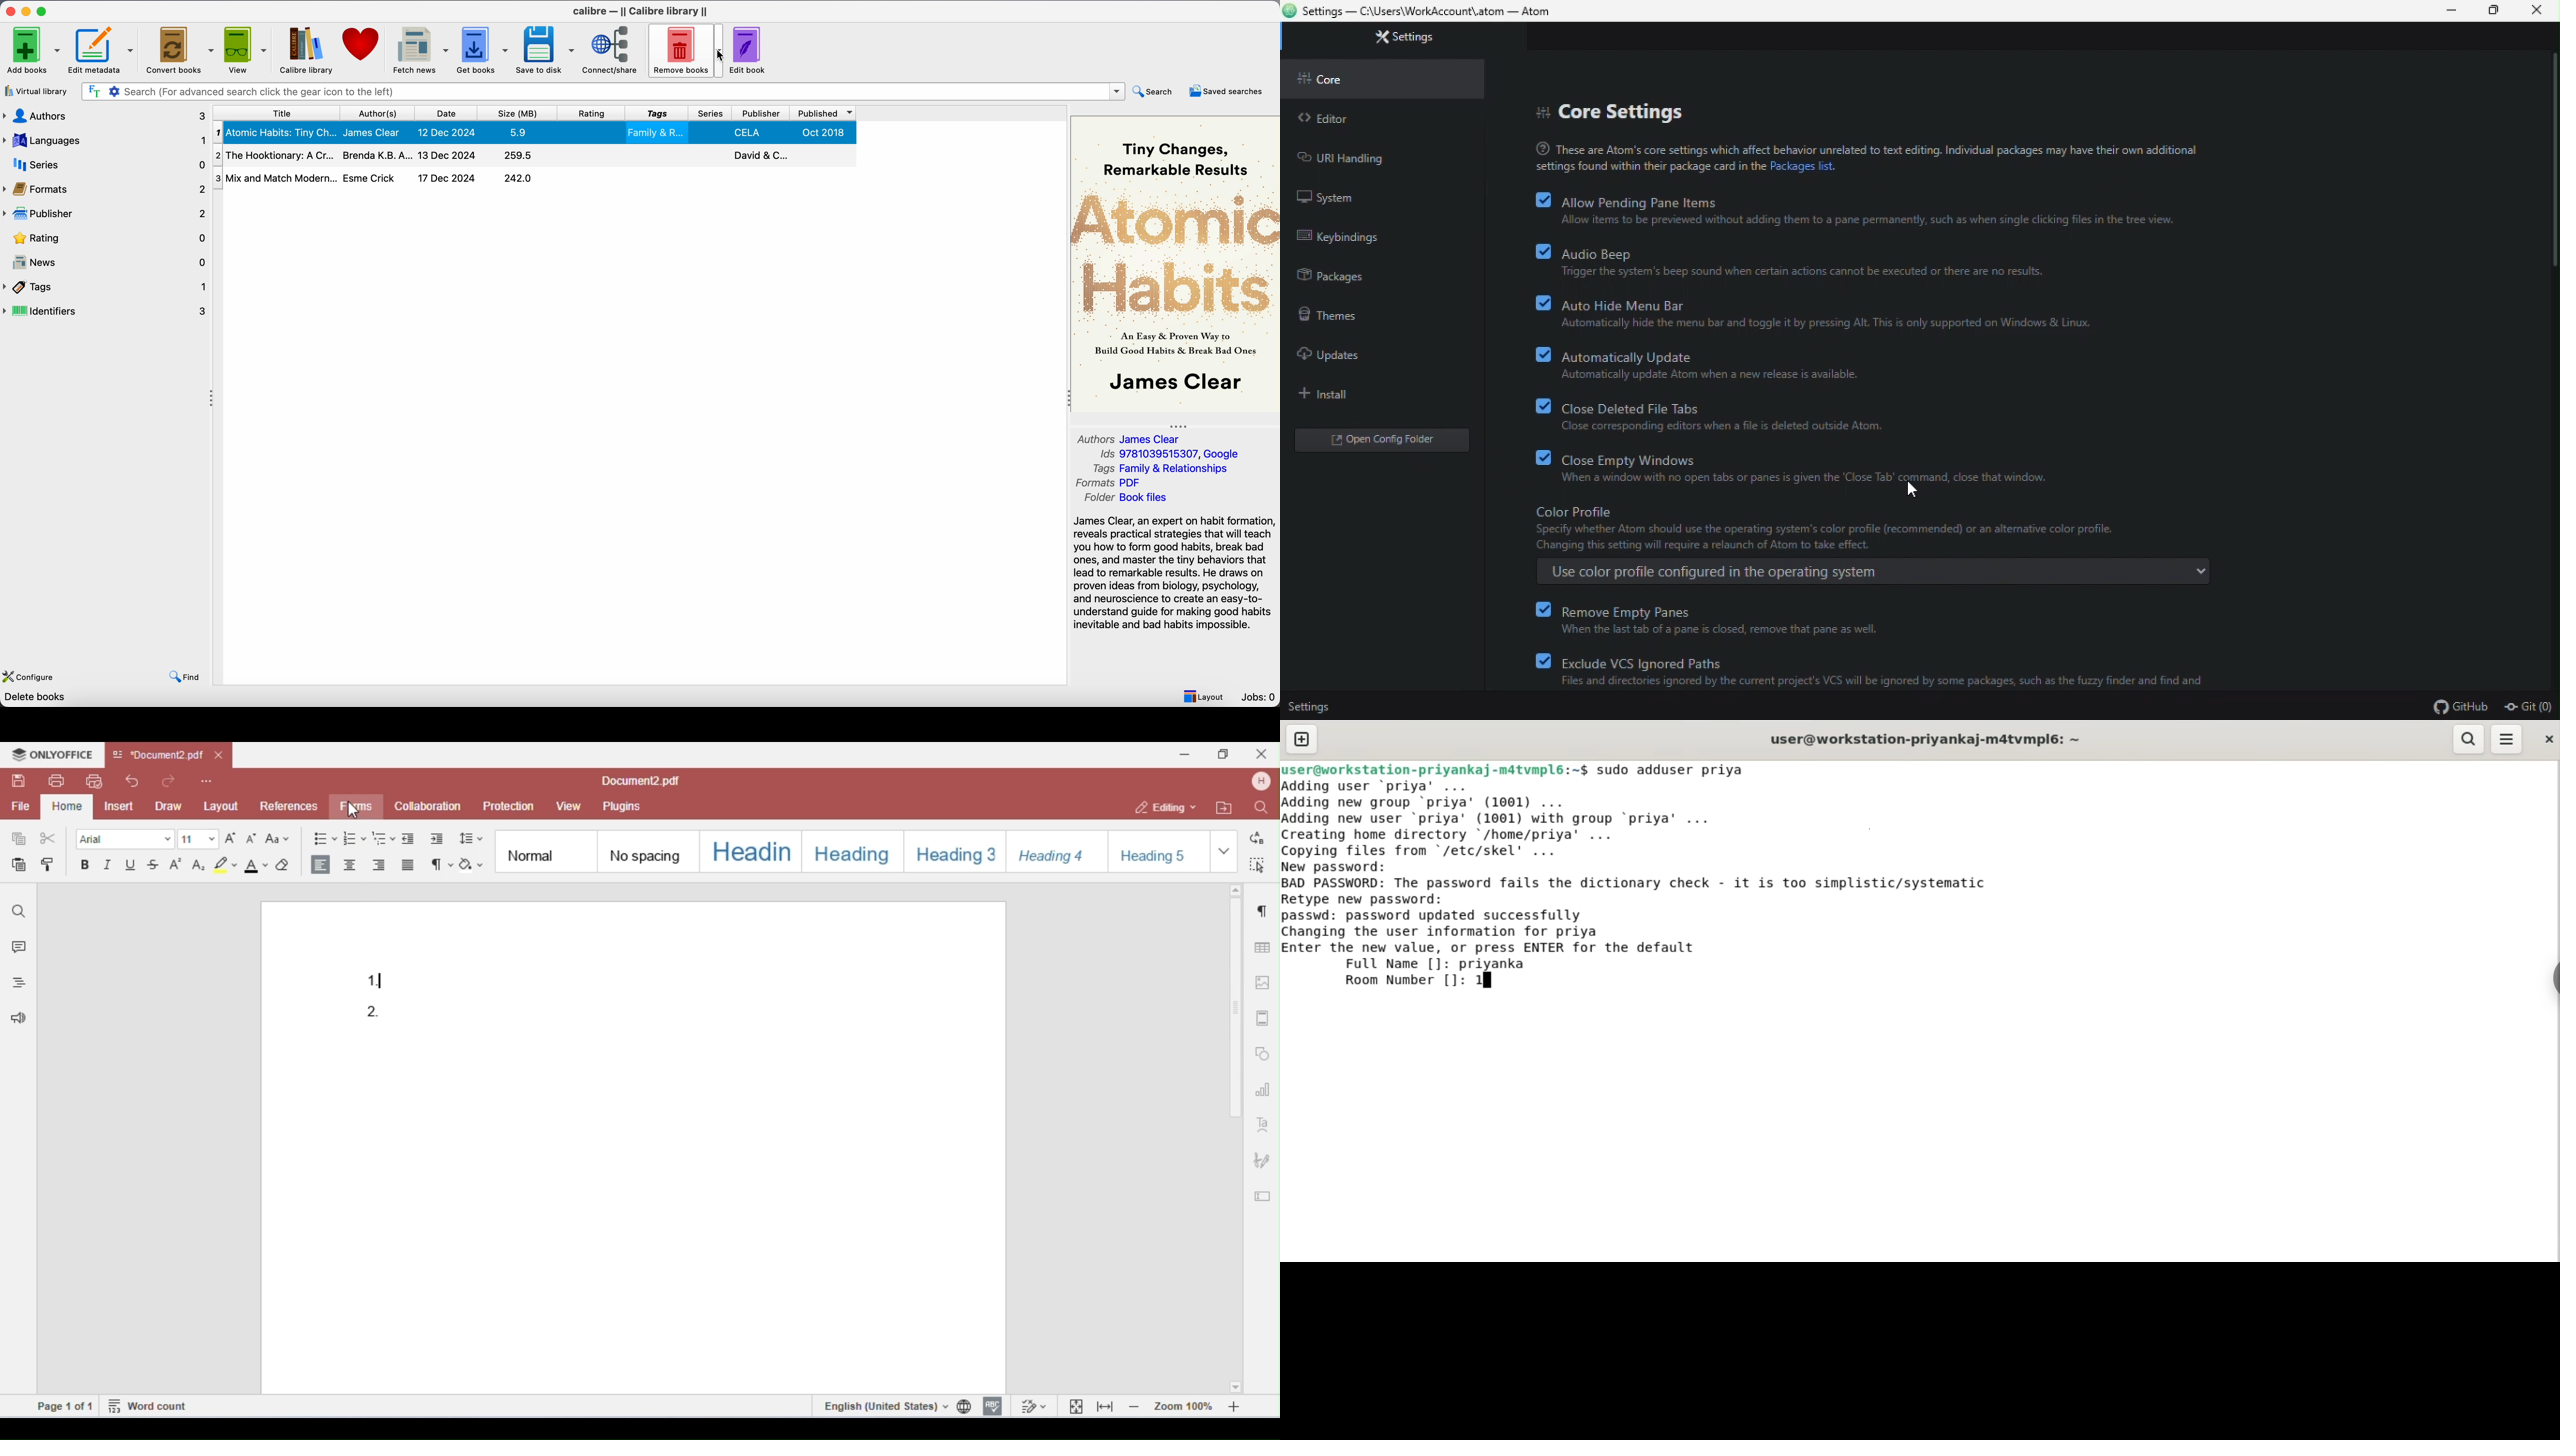 The height and width of the screenshot is (1456, 2576). What do you see at coordinates (106, 311) in the screenshot?
I see `identifiers` at bounding box center [106, 311].